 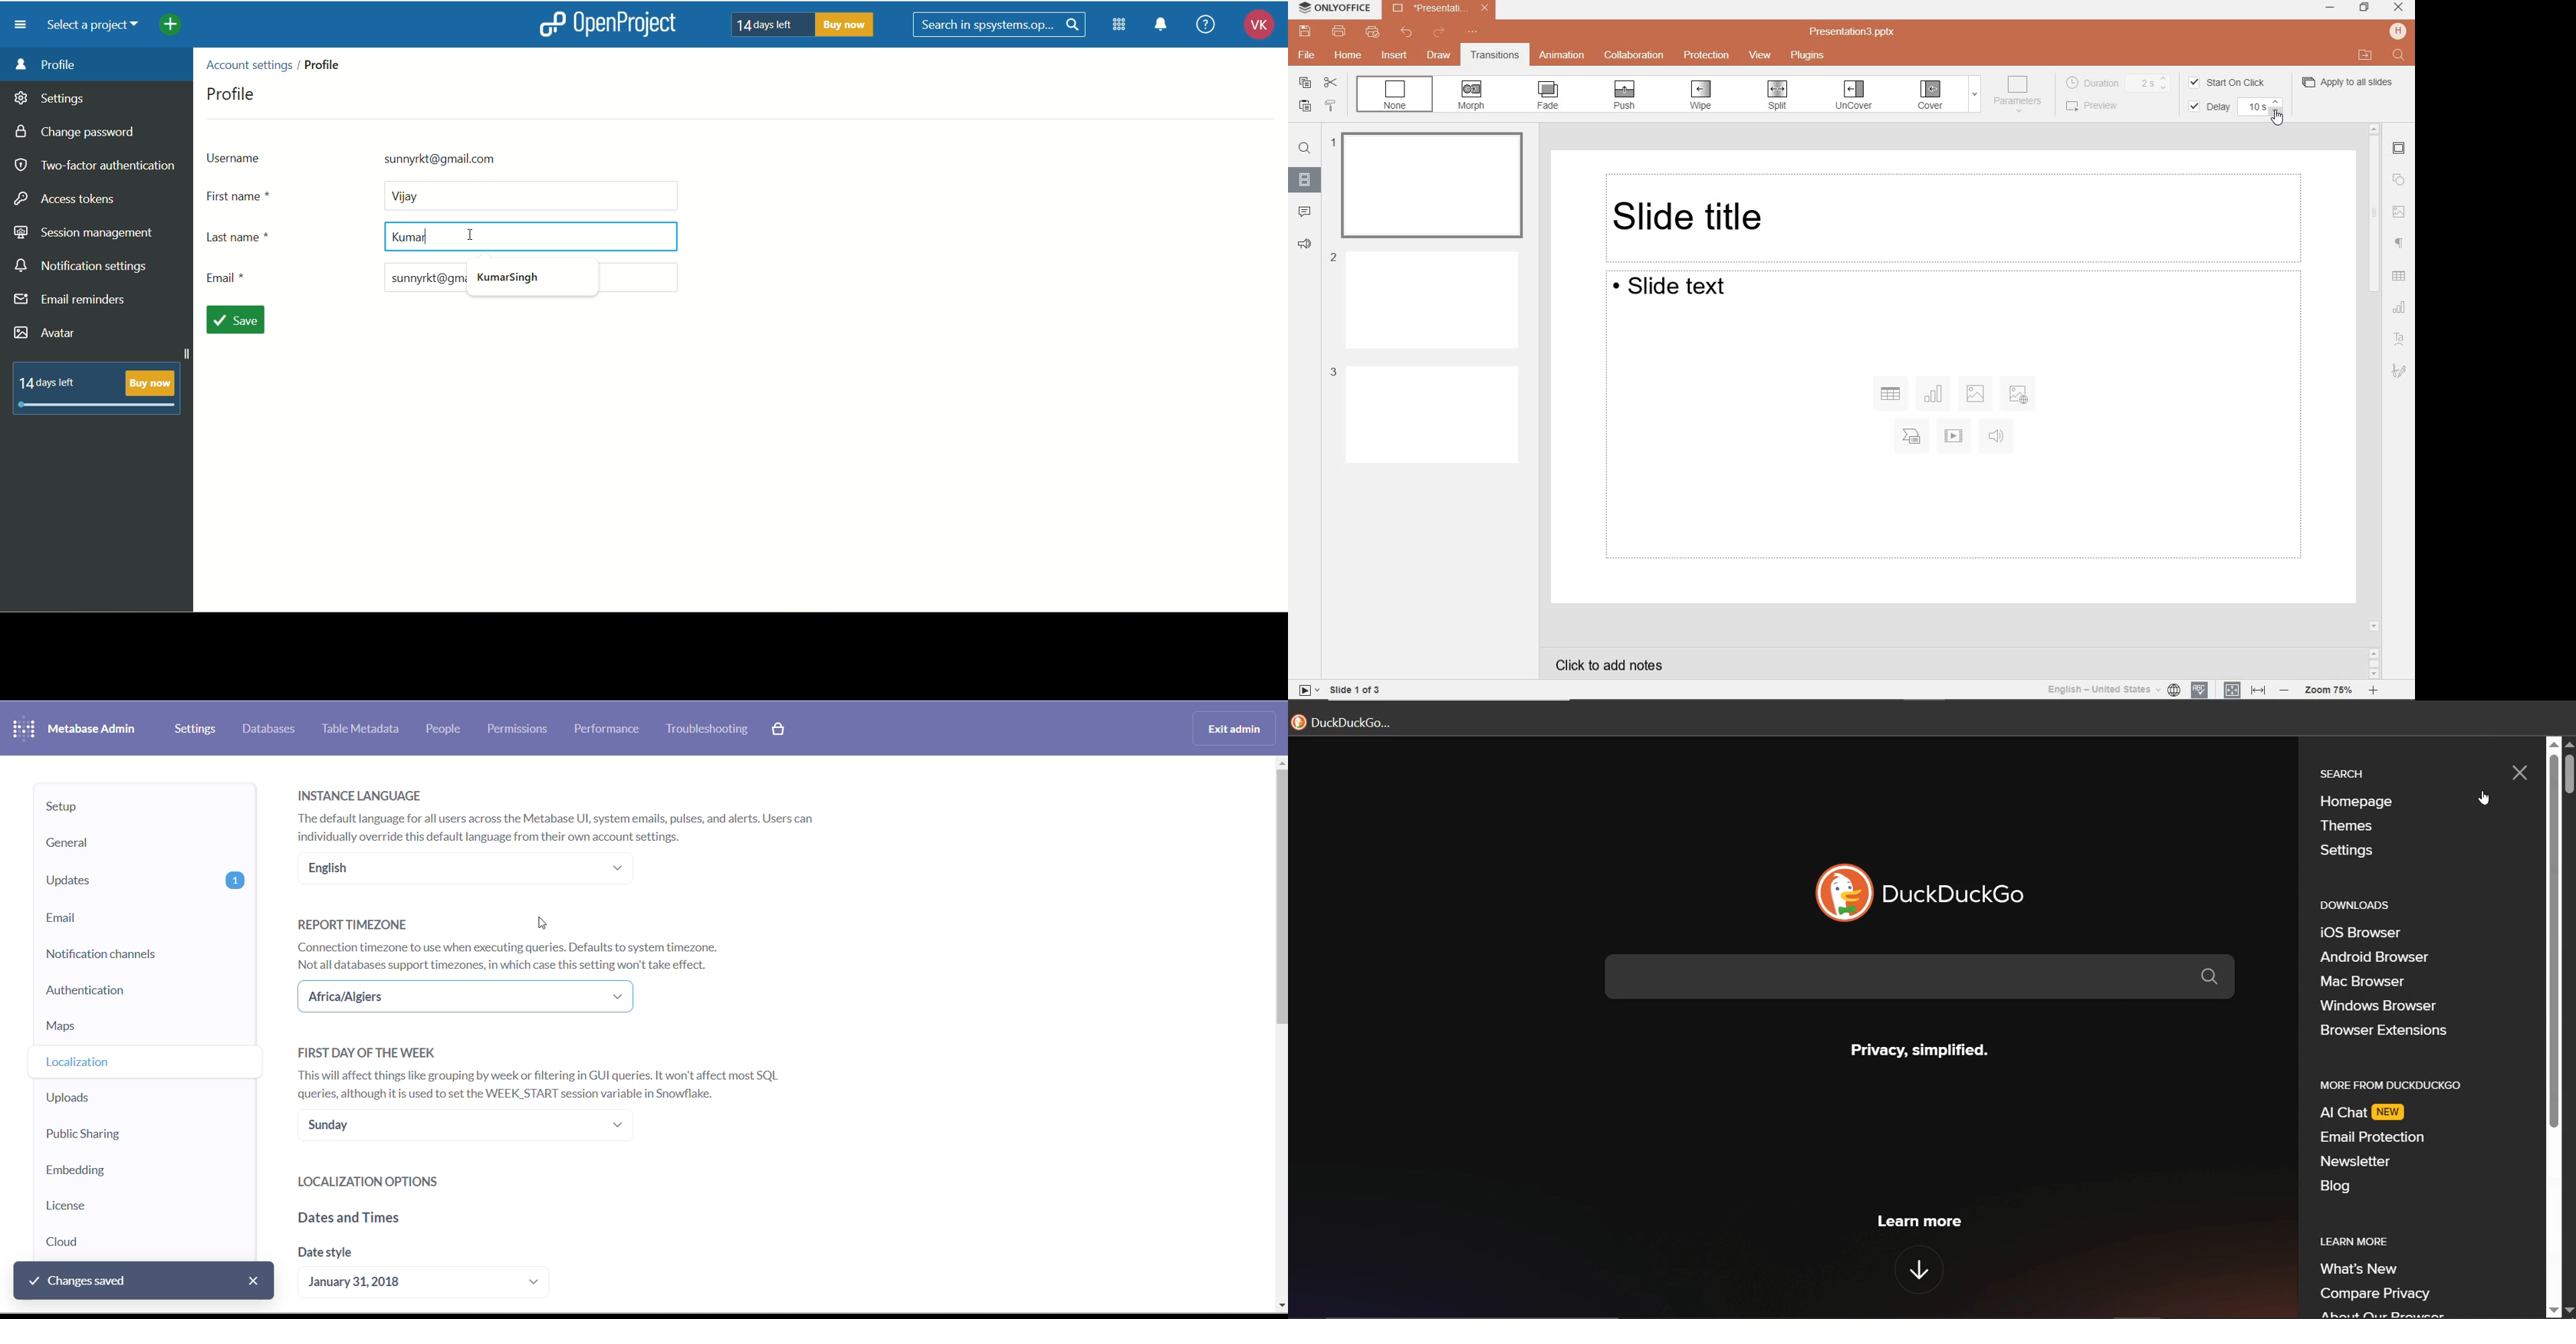 I want to click on date style, so click(x=399, y=1257).